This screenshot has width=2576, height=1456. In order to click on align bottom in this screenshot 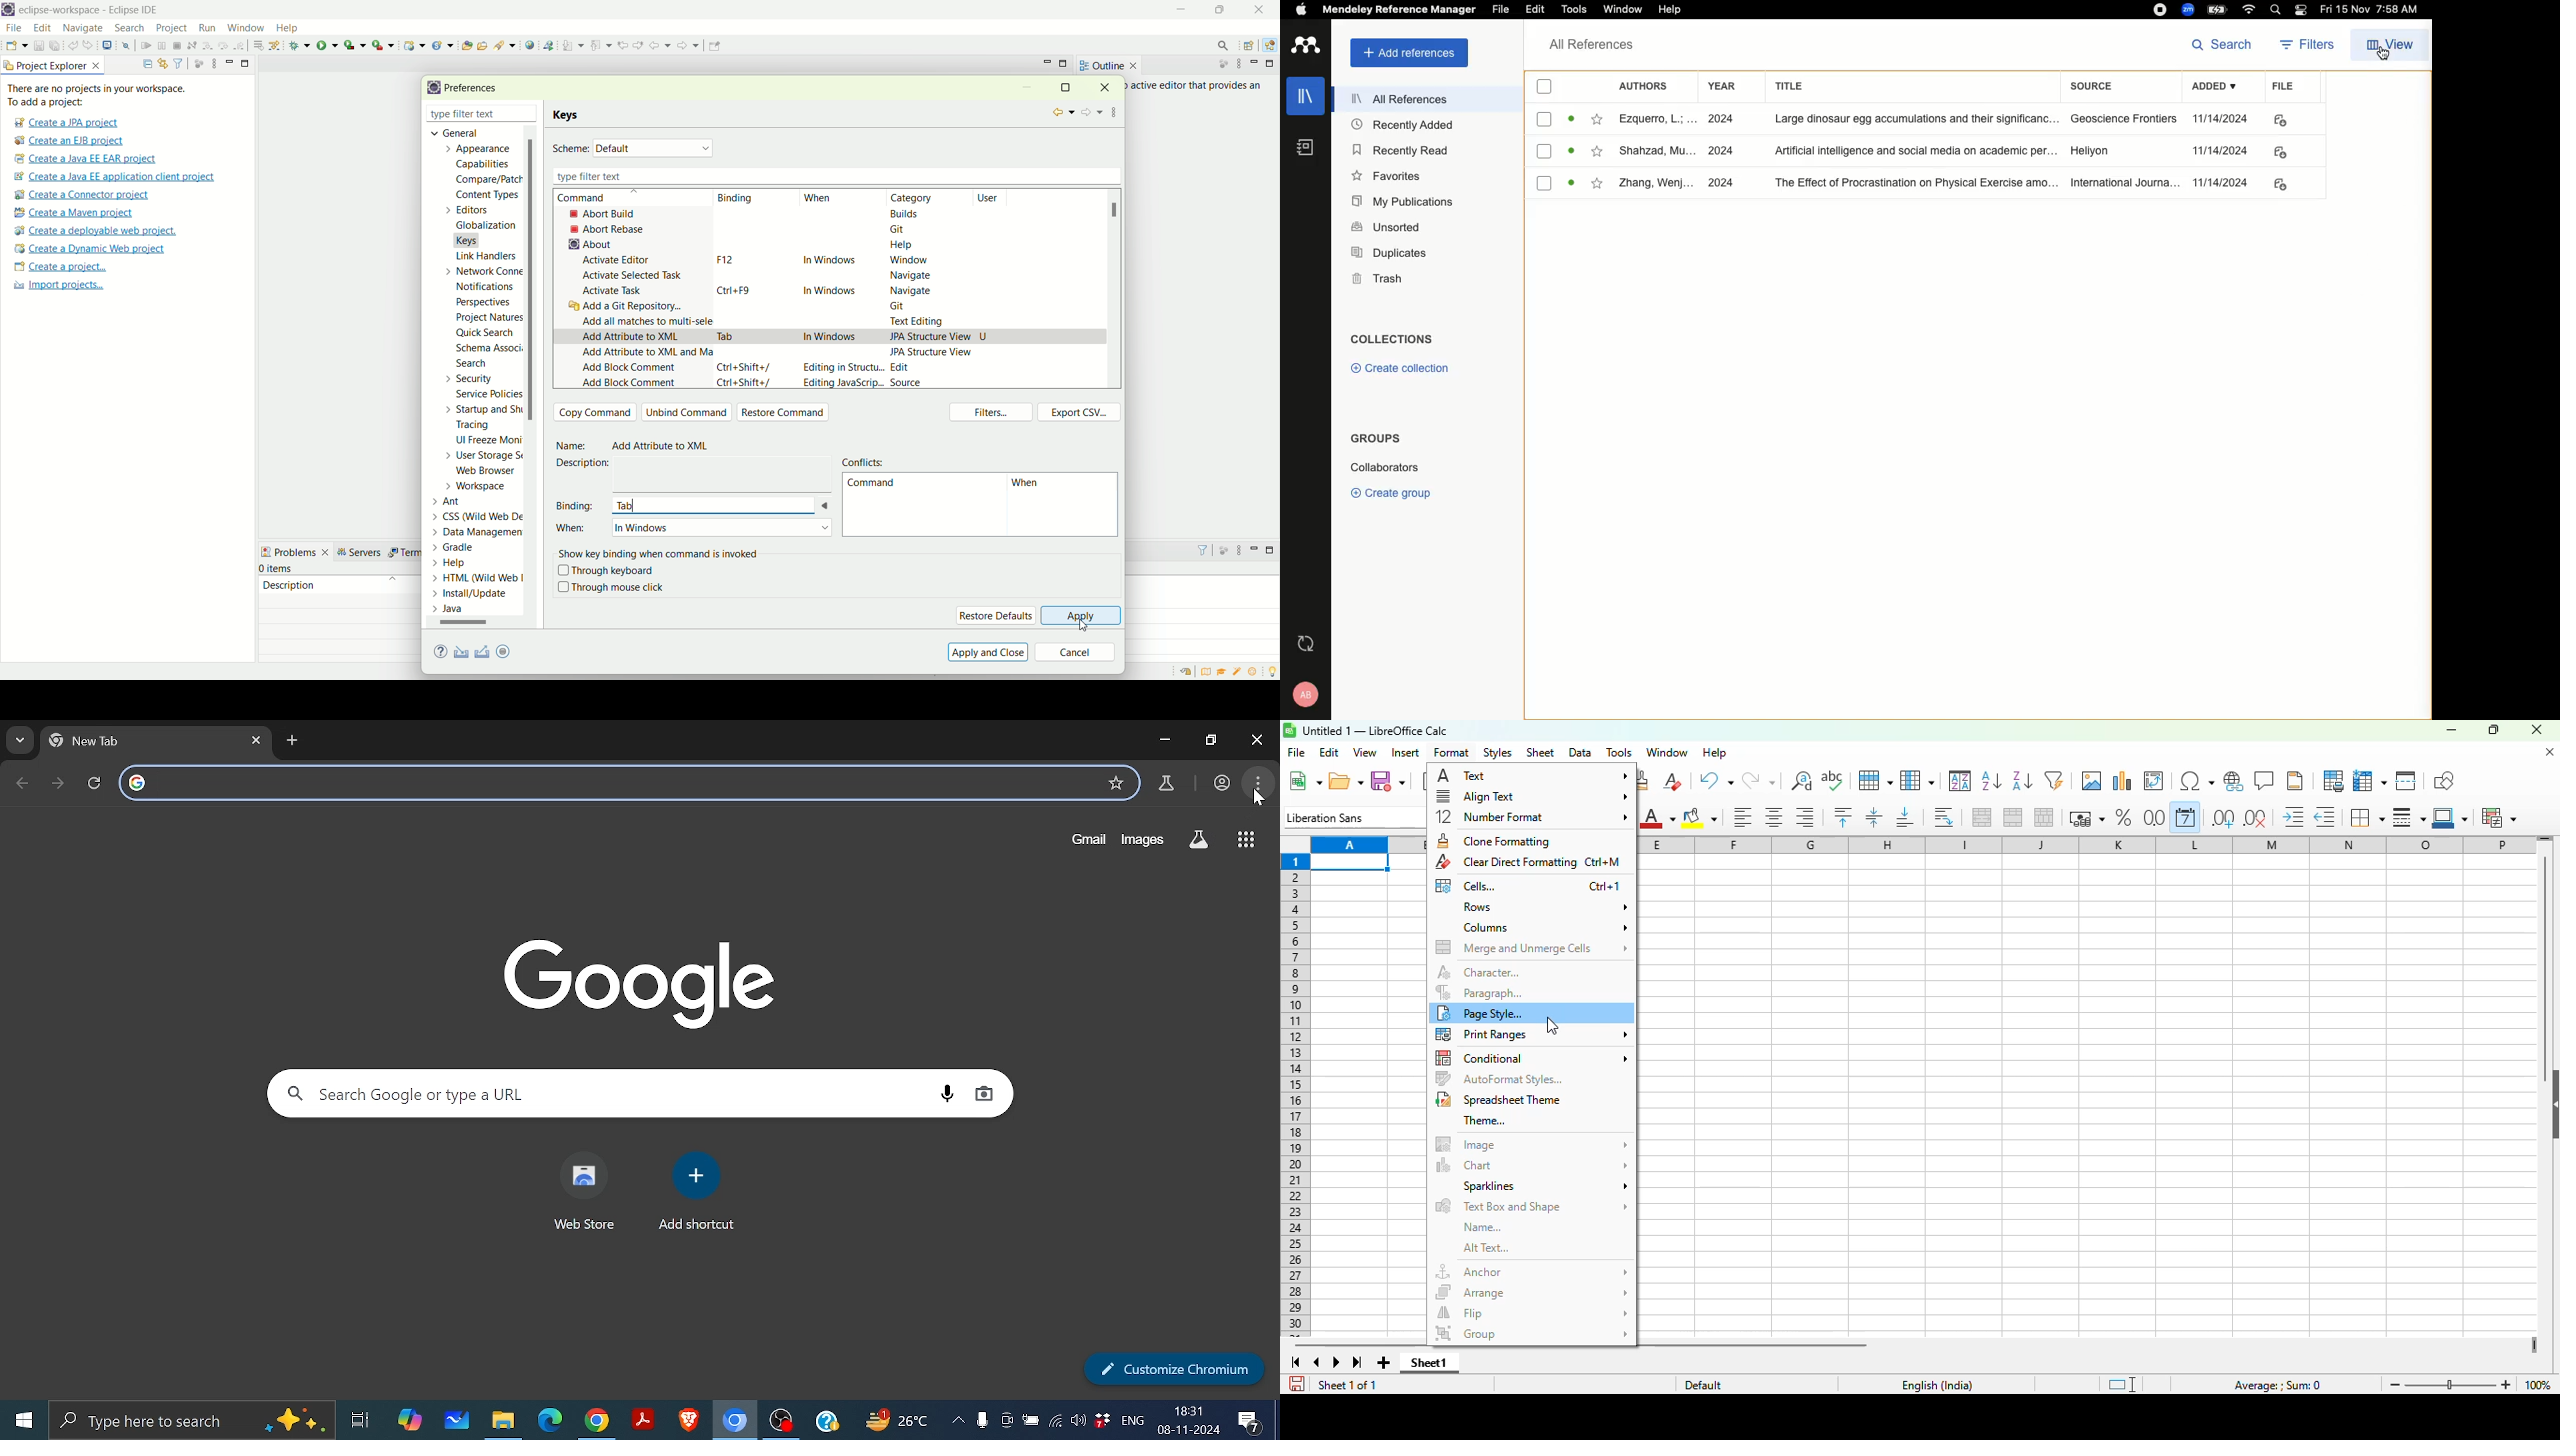, I will do `click(1905, 817)`.